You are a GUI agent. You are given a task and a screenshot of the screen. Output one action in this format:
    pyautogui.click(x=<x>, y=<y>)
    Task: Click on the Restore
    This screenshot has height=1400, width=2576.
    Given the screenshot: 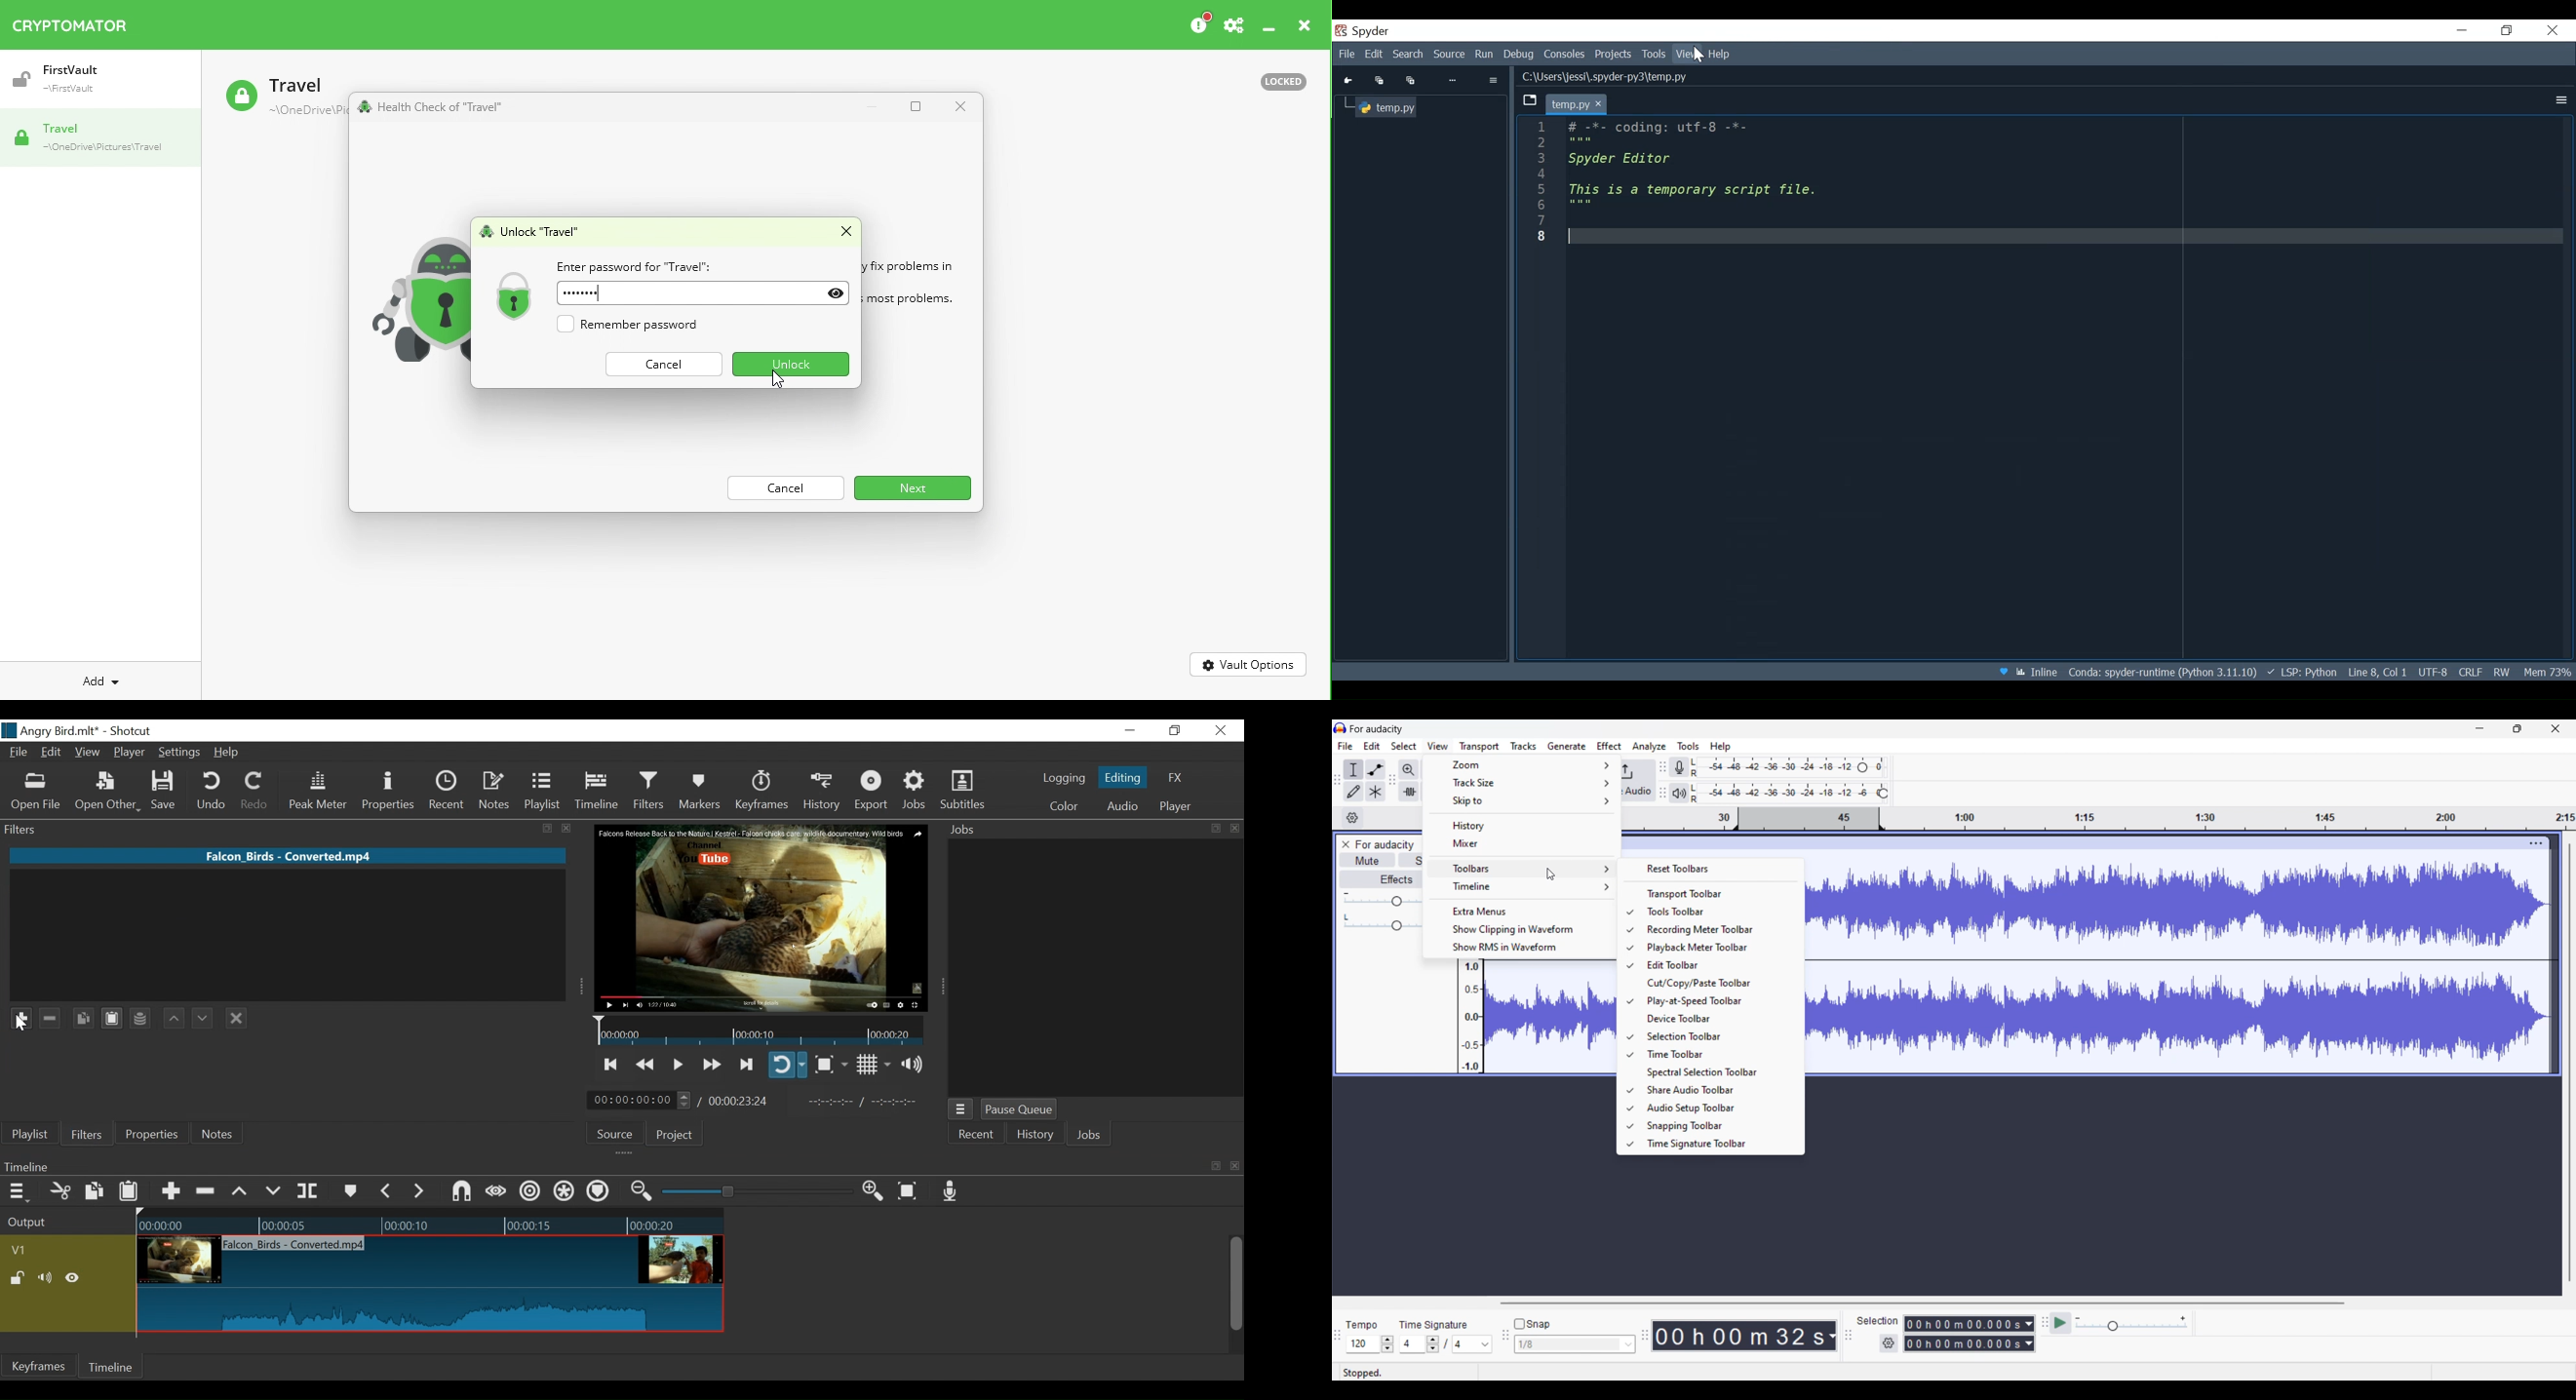 What is the action you would take?
    pyautogui.click(x=1175, y=731)
    